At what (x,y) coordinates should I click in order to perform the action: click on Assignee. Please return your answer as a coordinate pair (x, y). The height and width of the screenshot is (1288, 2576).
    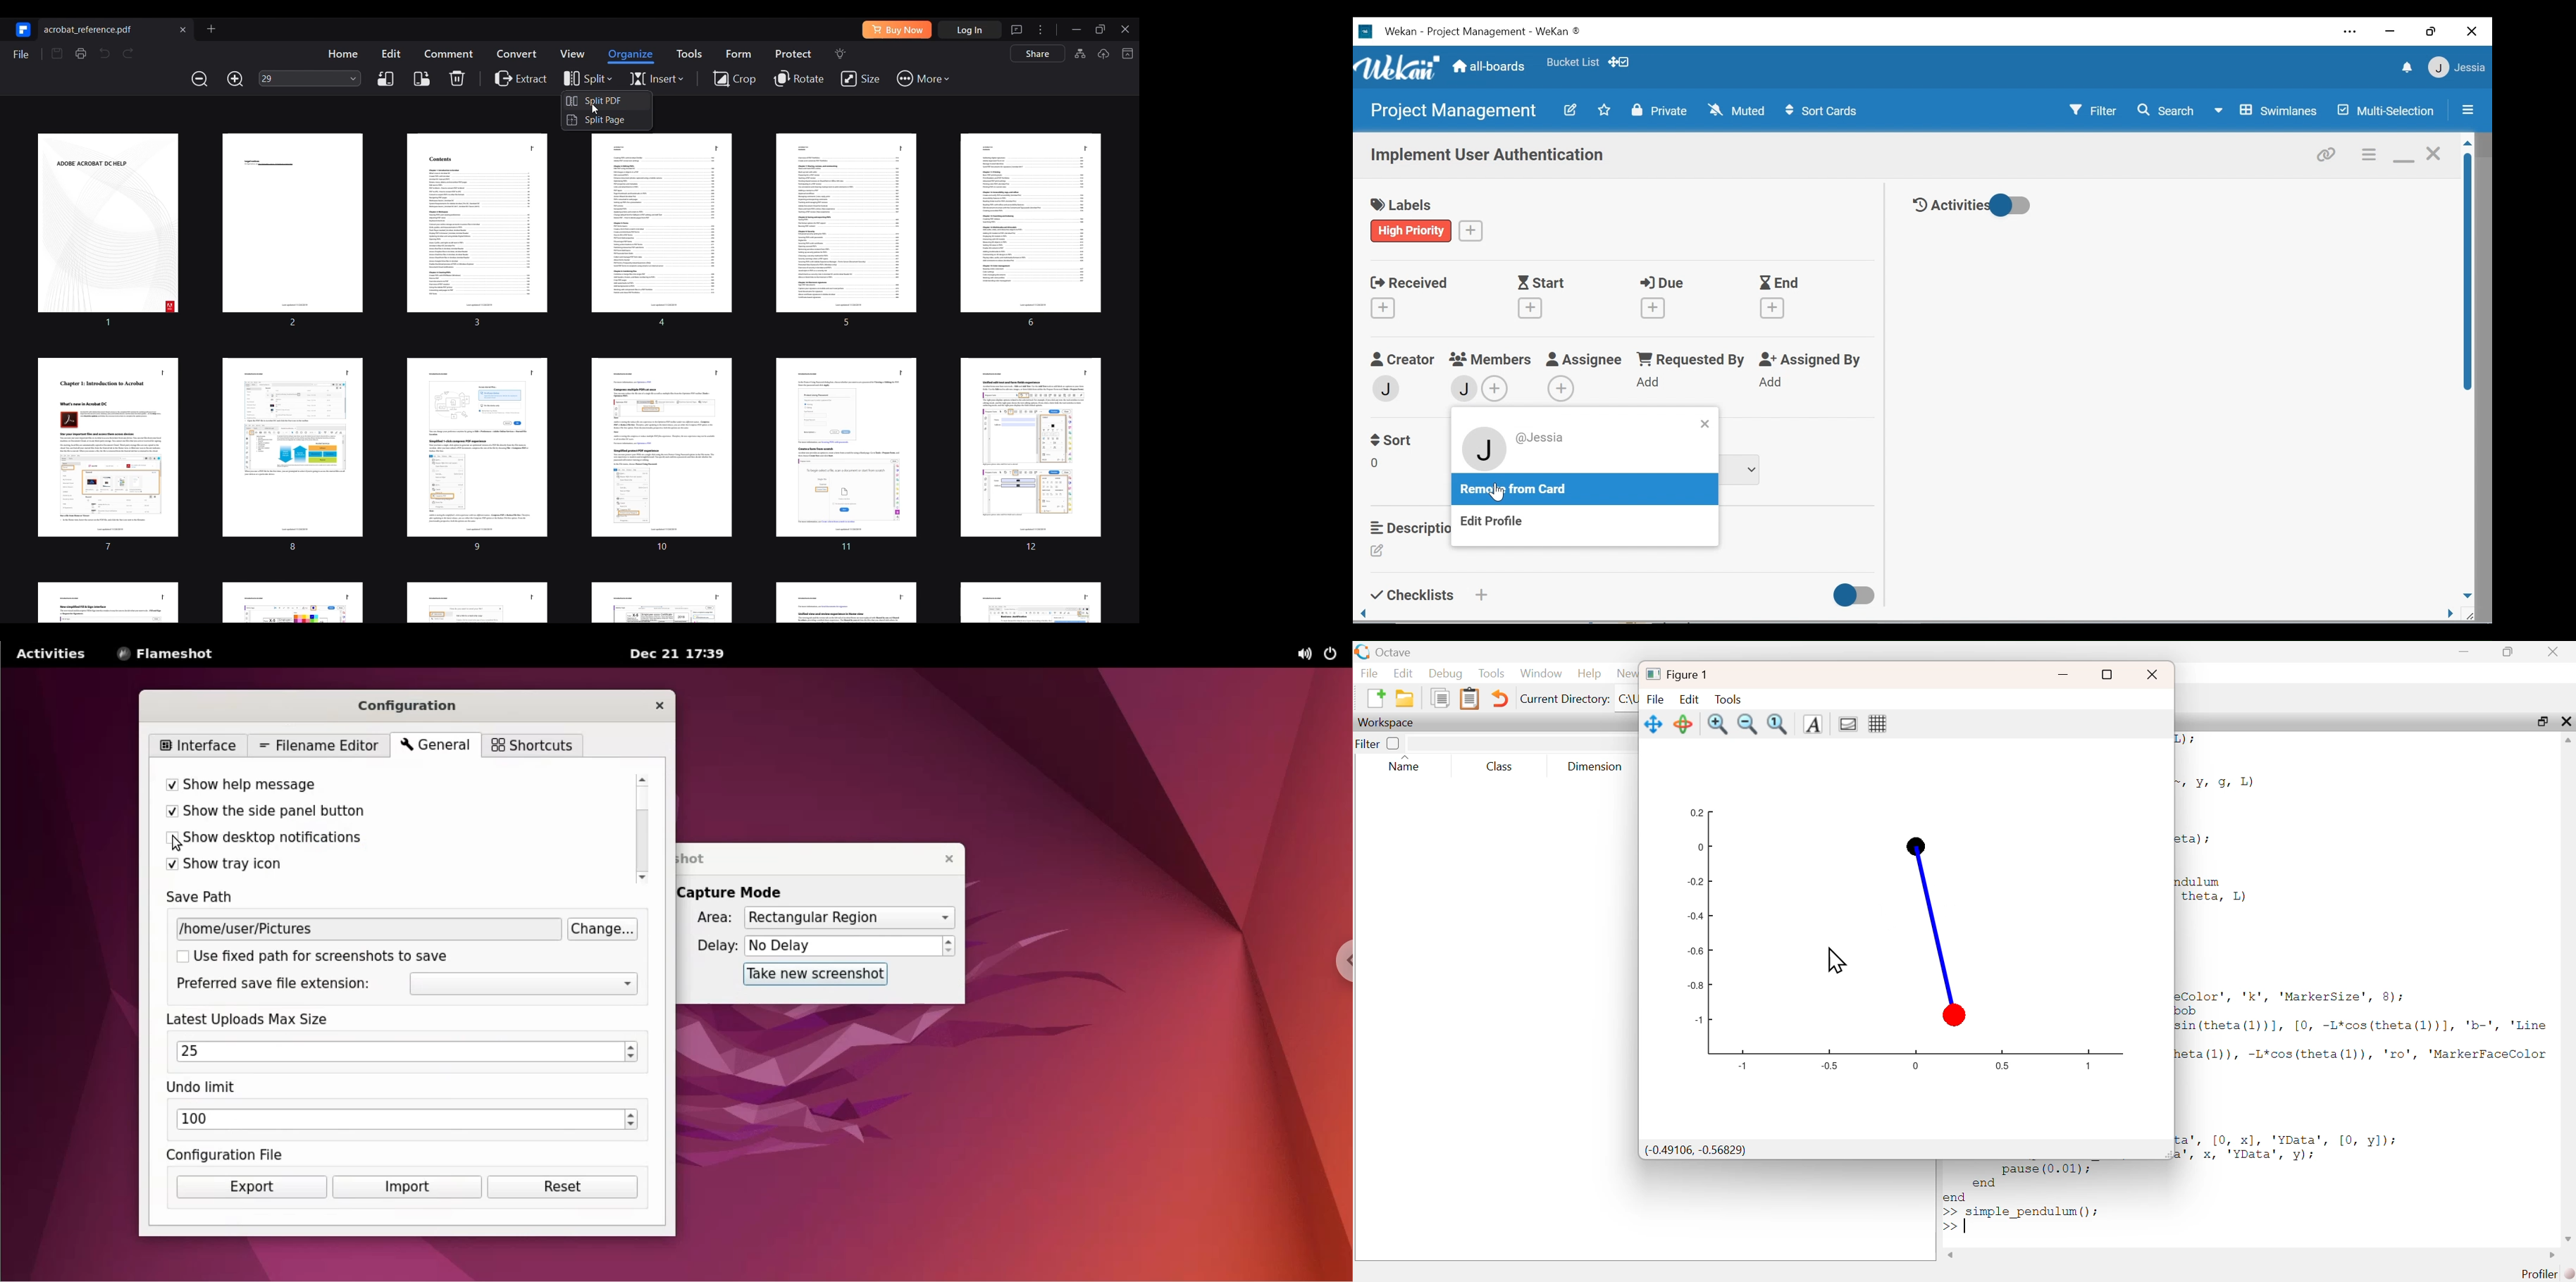
    Looking at the image, I should click on (1584, 358).